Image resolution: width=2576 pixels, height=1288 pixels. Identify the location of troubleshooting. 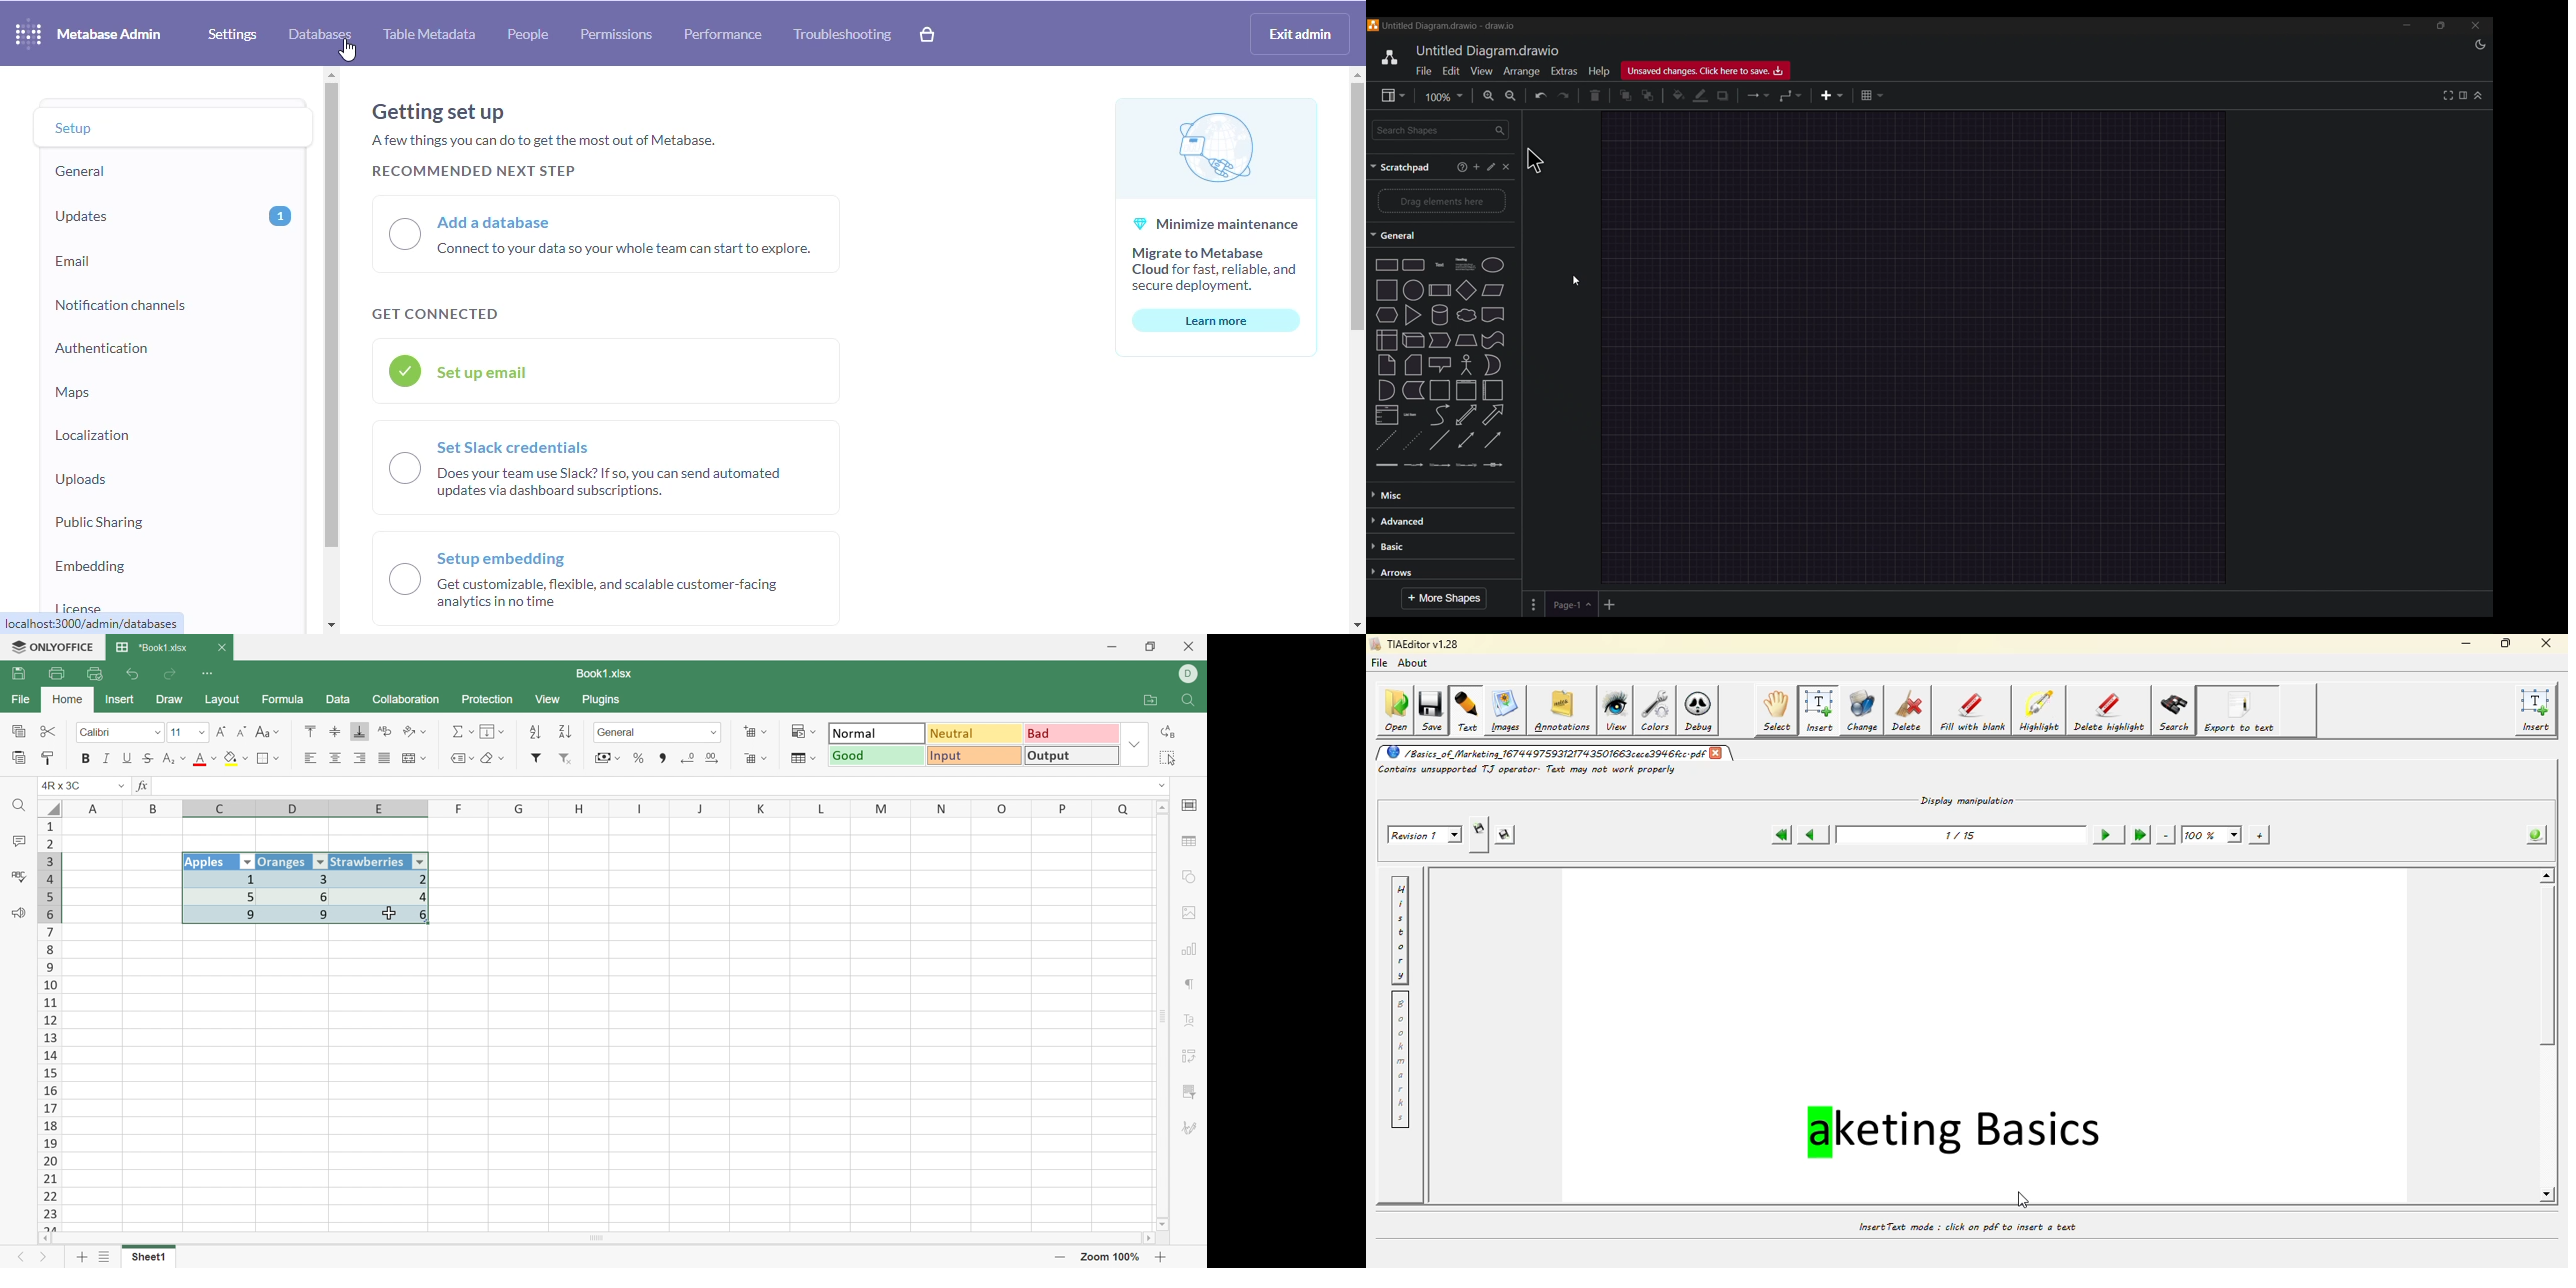
(841, 34).